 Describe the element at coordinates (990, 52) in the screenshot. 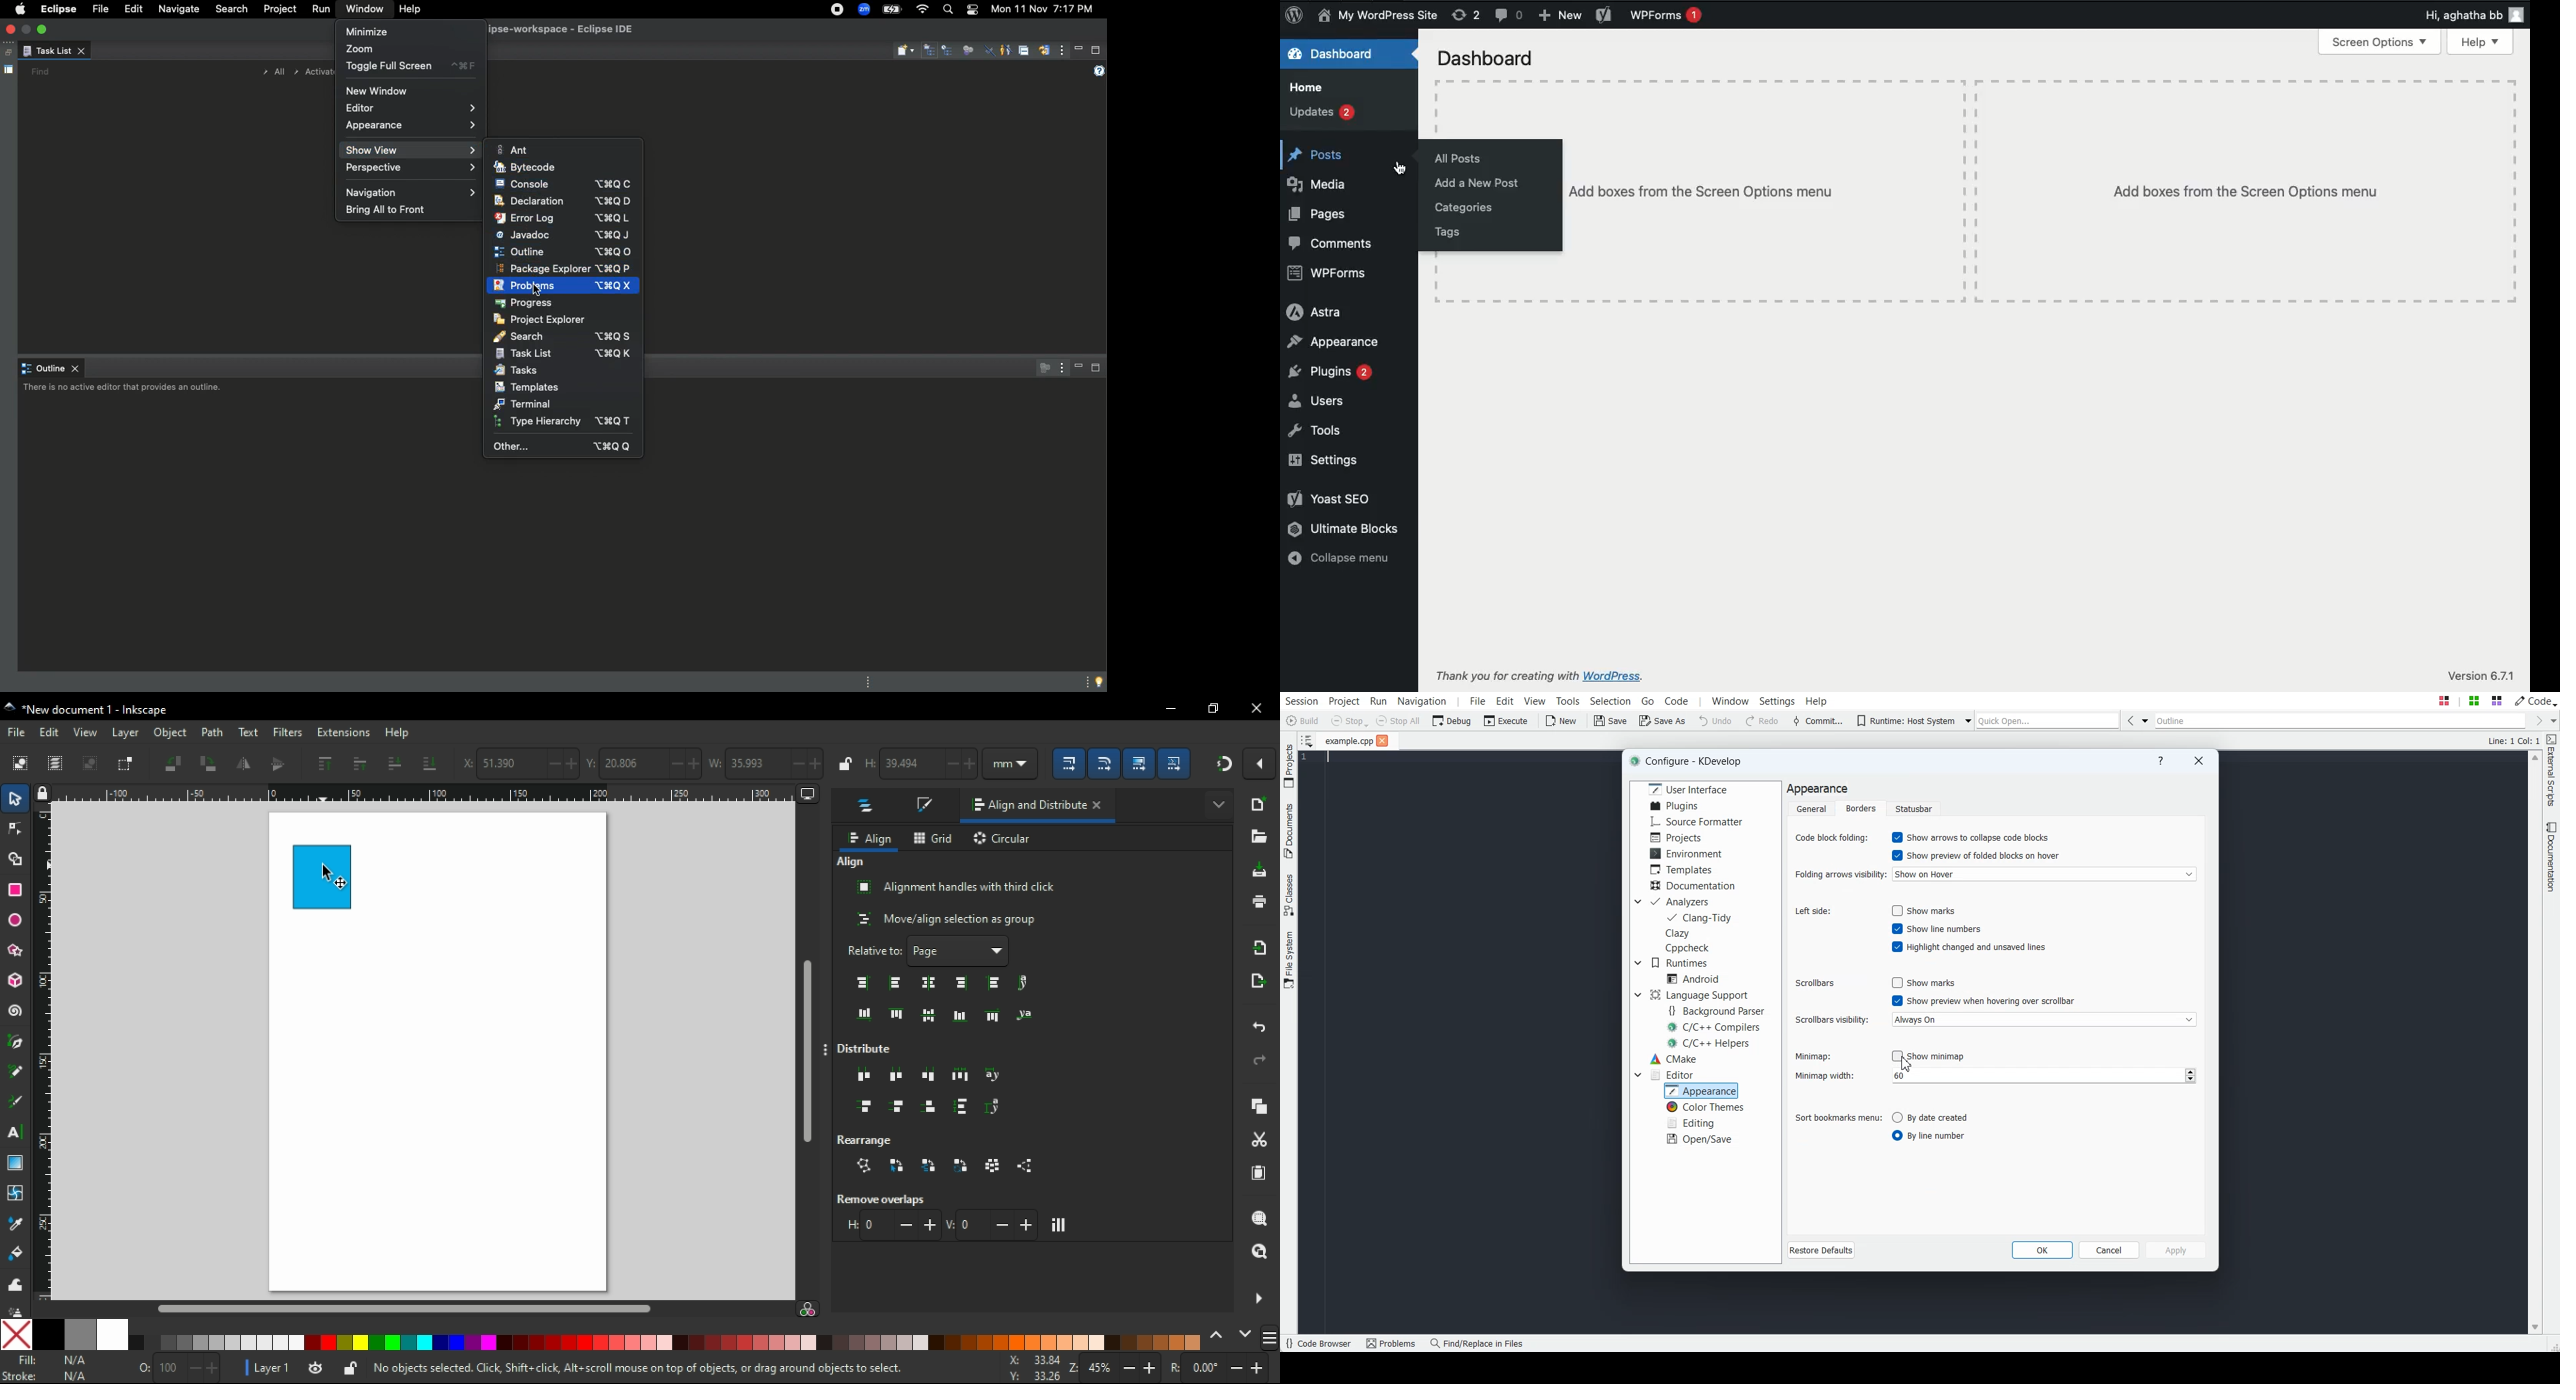

I see `Hide completed tasks` at that location.